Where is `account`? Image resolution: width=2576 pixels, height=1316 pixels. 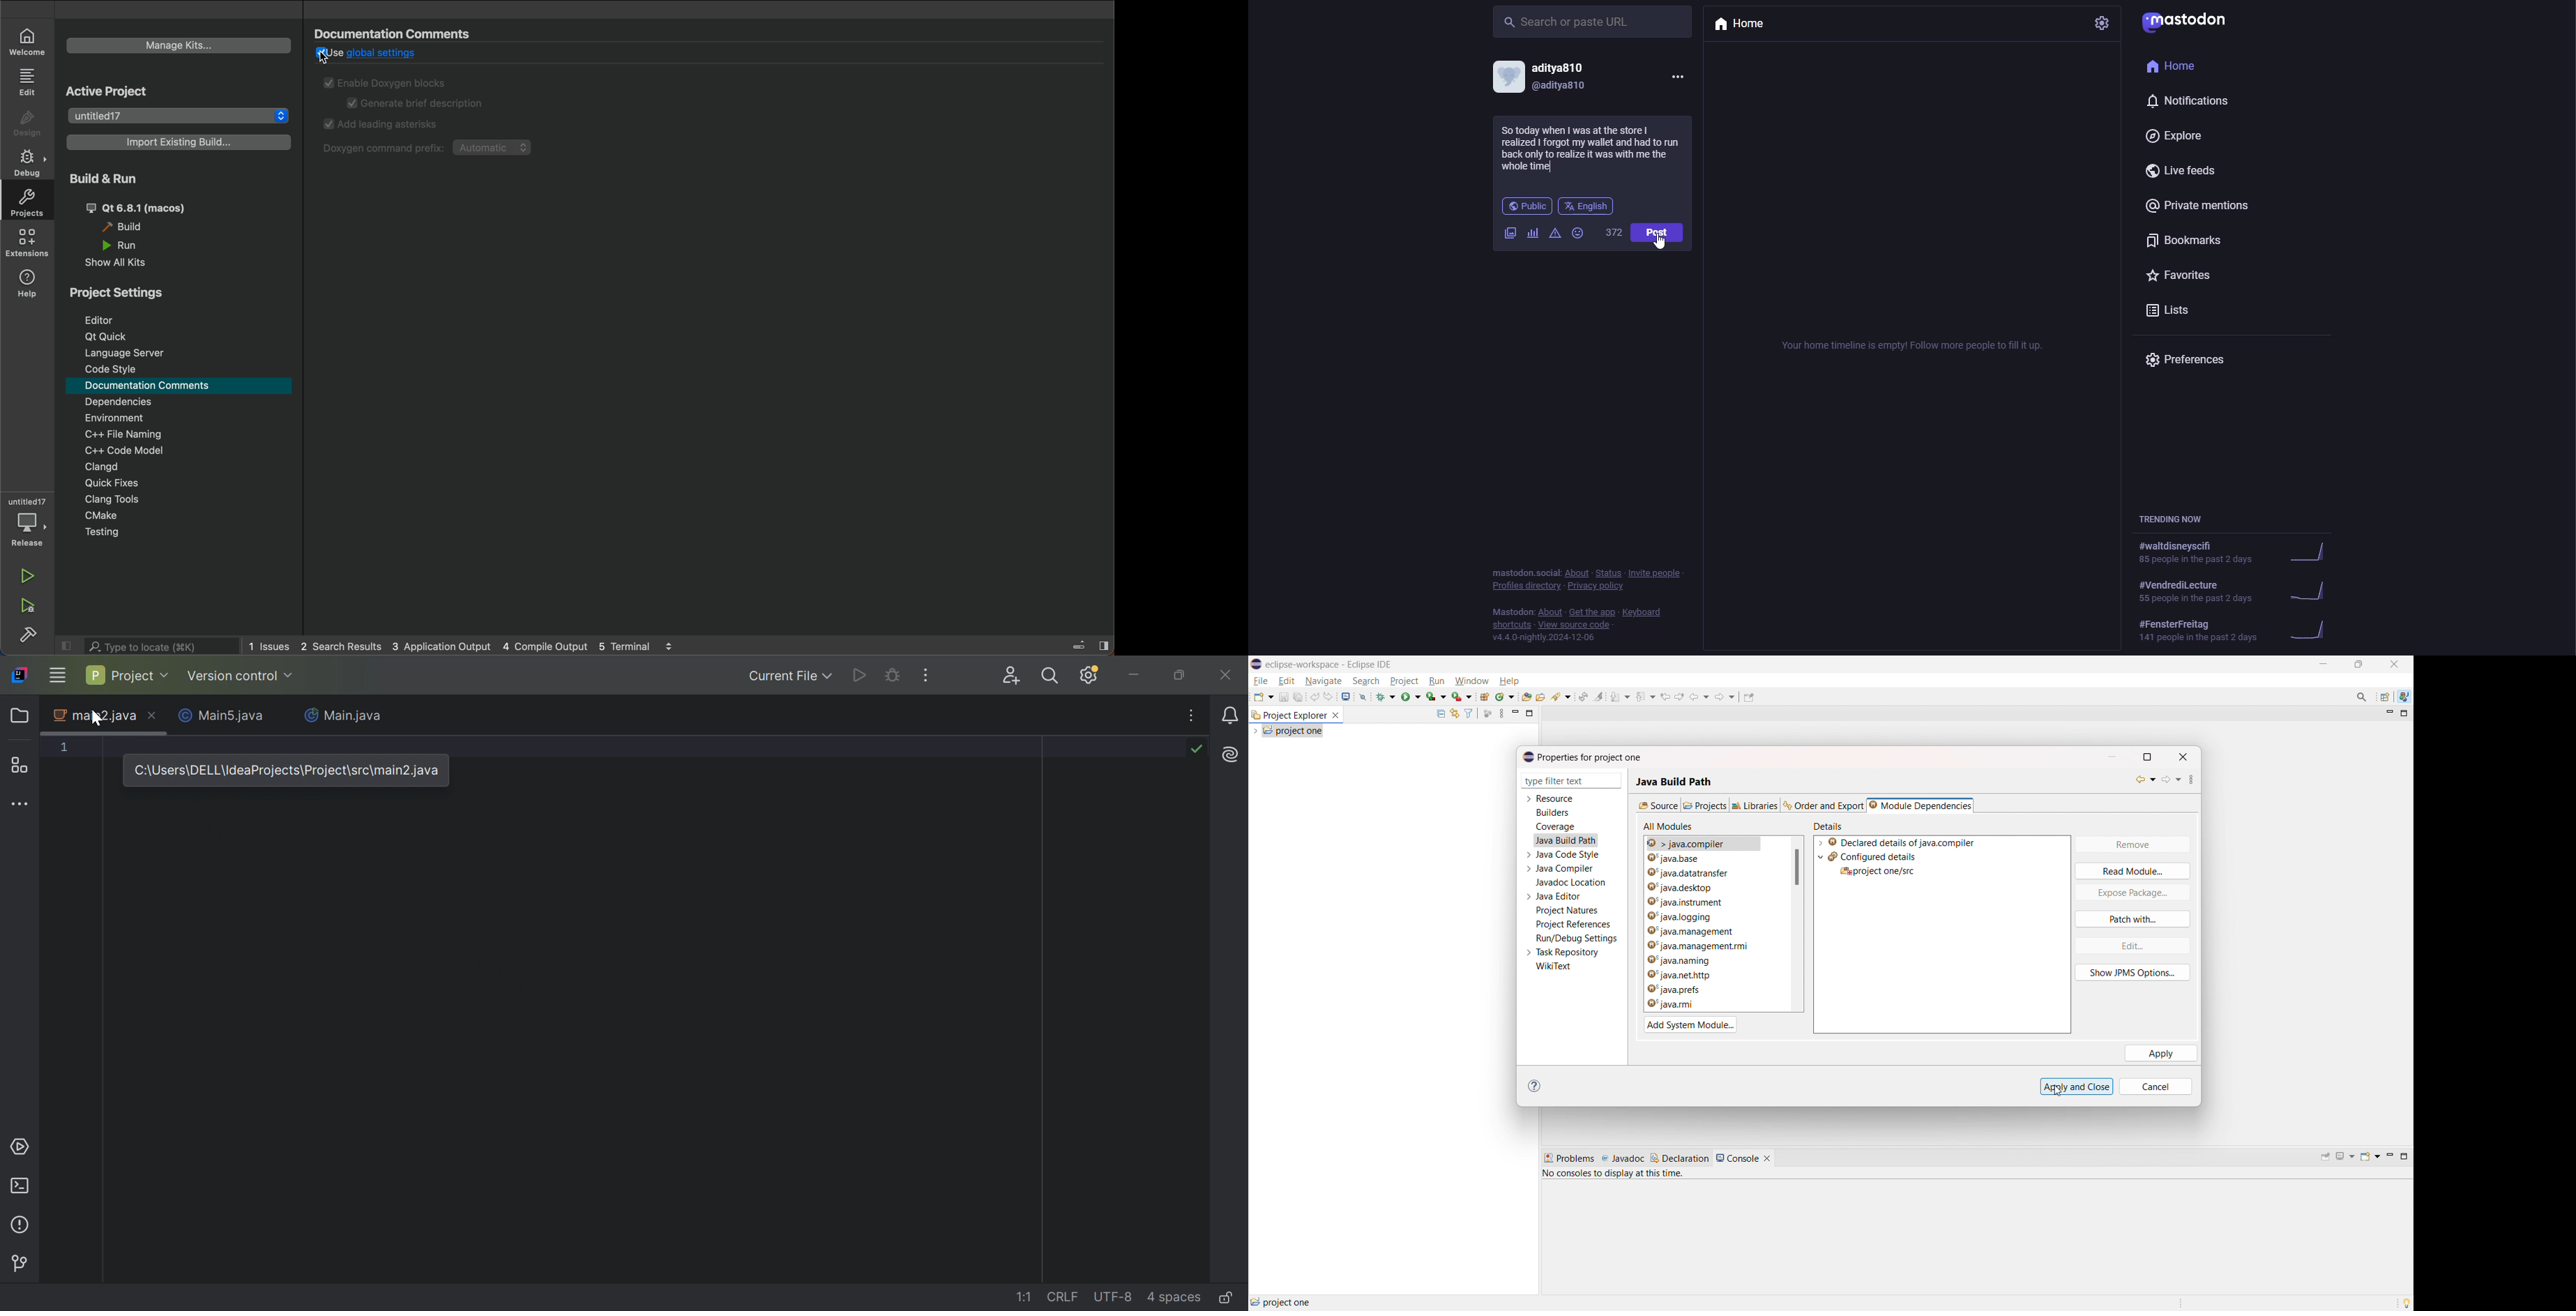 account is located at coordinates (1546, 76).